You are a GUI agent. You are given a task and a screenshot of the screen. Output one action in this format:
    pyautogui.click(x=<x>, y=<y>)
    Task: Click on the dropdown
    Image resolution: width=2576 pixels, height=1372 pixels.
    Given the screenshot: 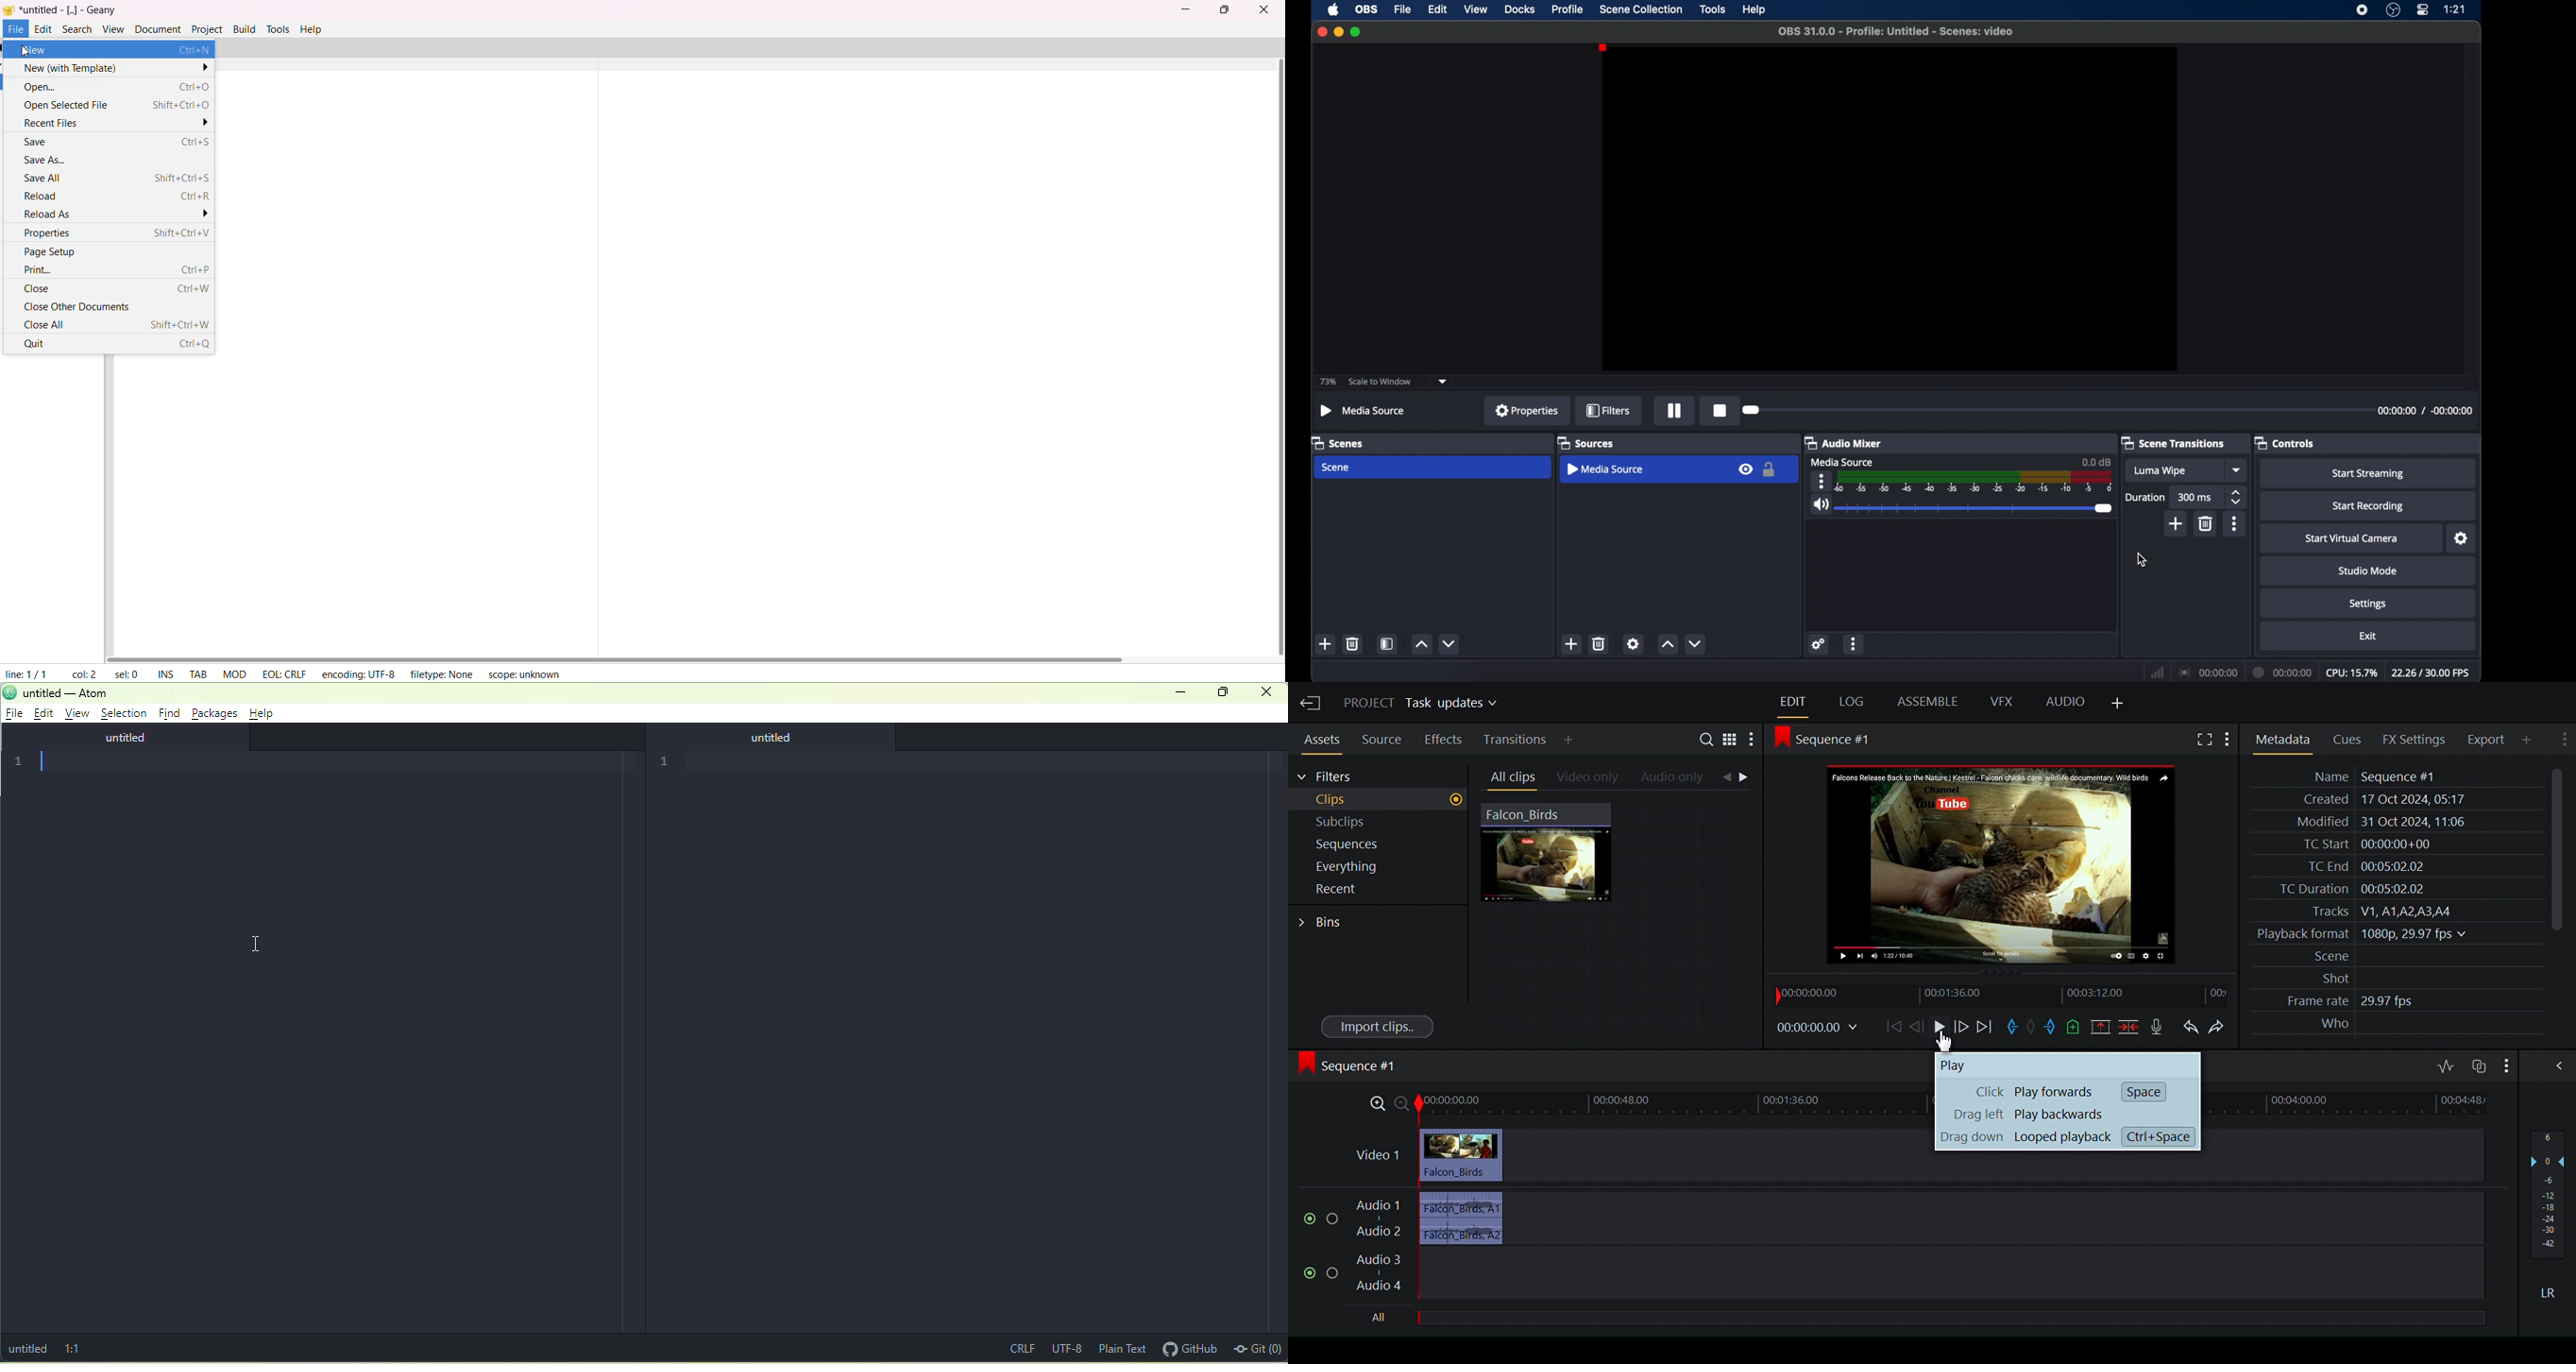 What is the action you would take?
    pyautogui.click(x=2237, y=470)
    